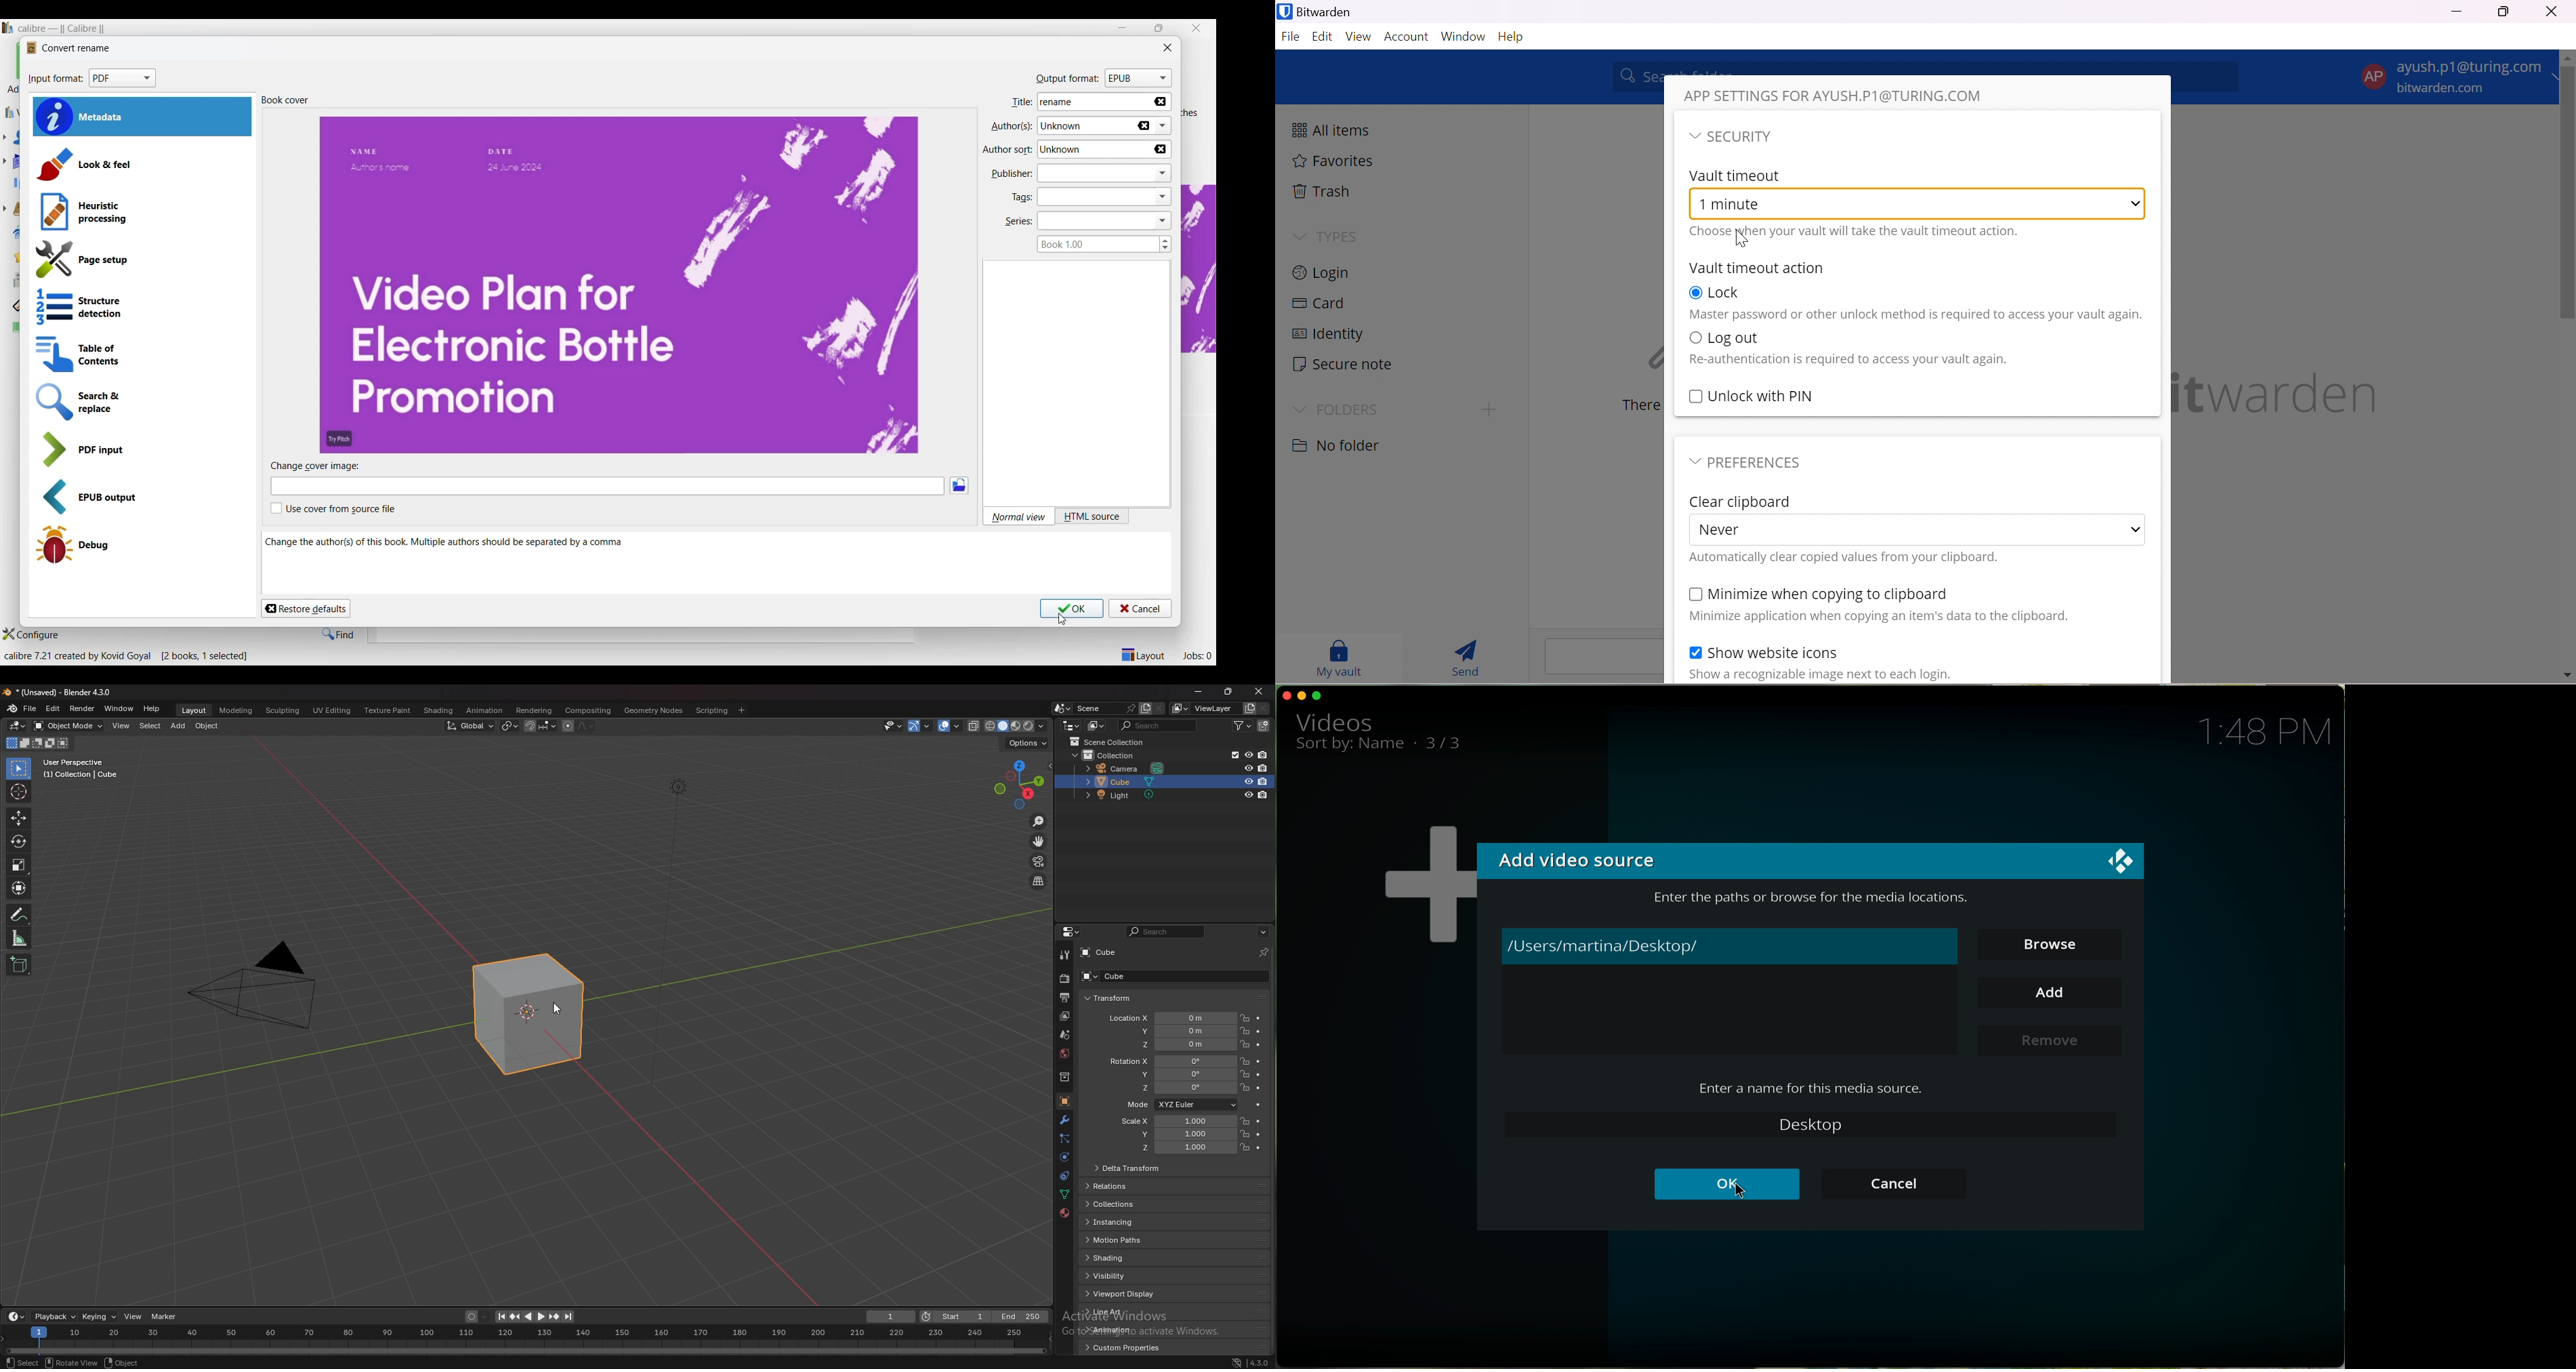  I want to click on transform pivot points, so click(512, 726).